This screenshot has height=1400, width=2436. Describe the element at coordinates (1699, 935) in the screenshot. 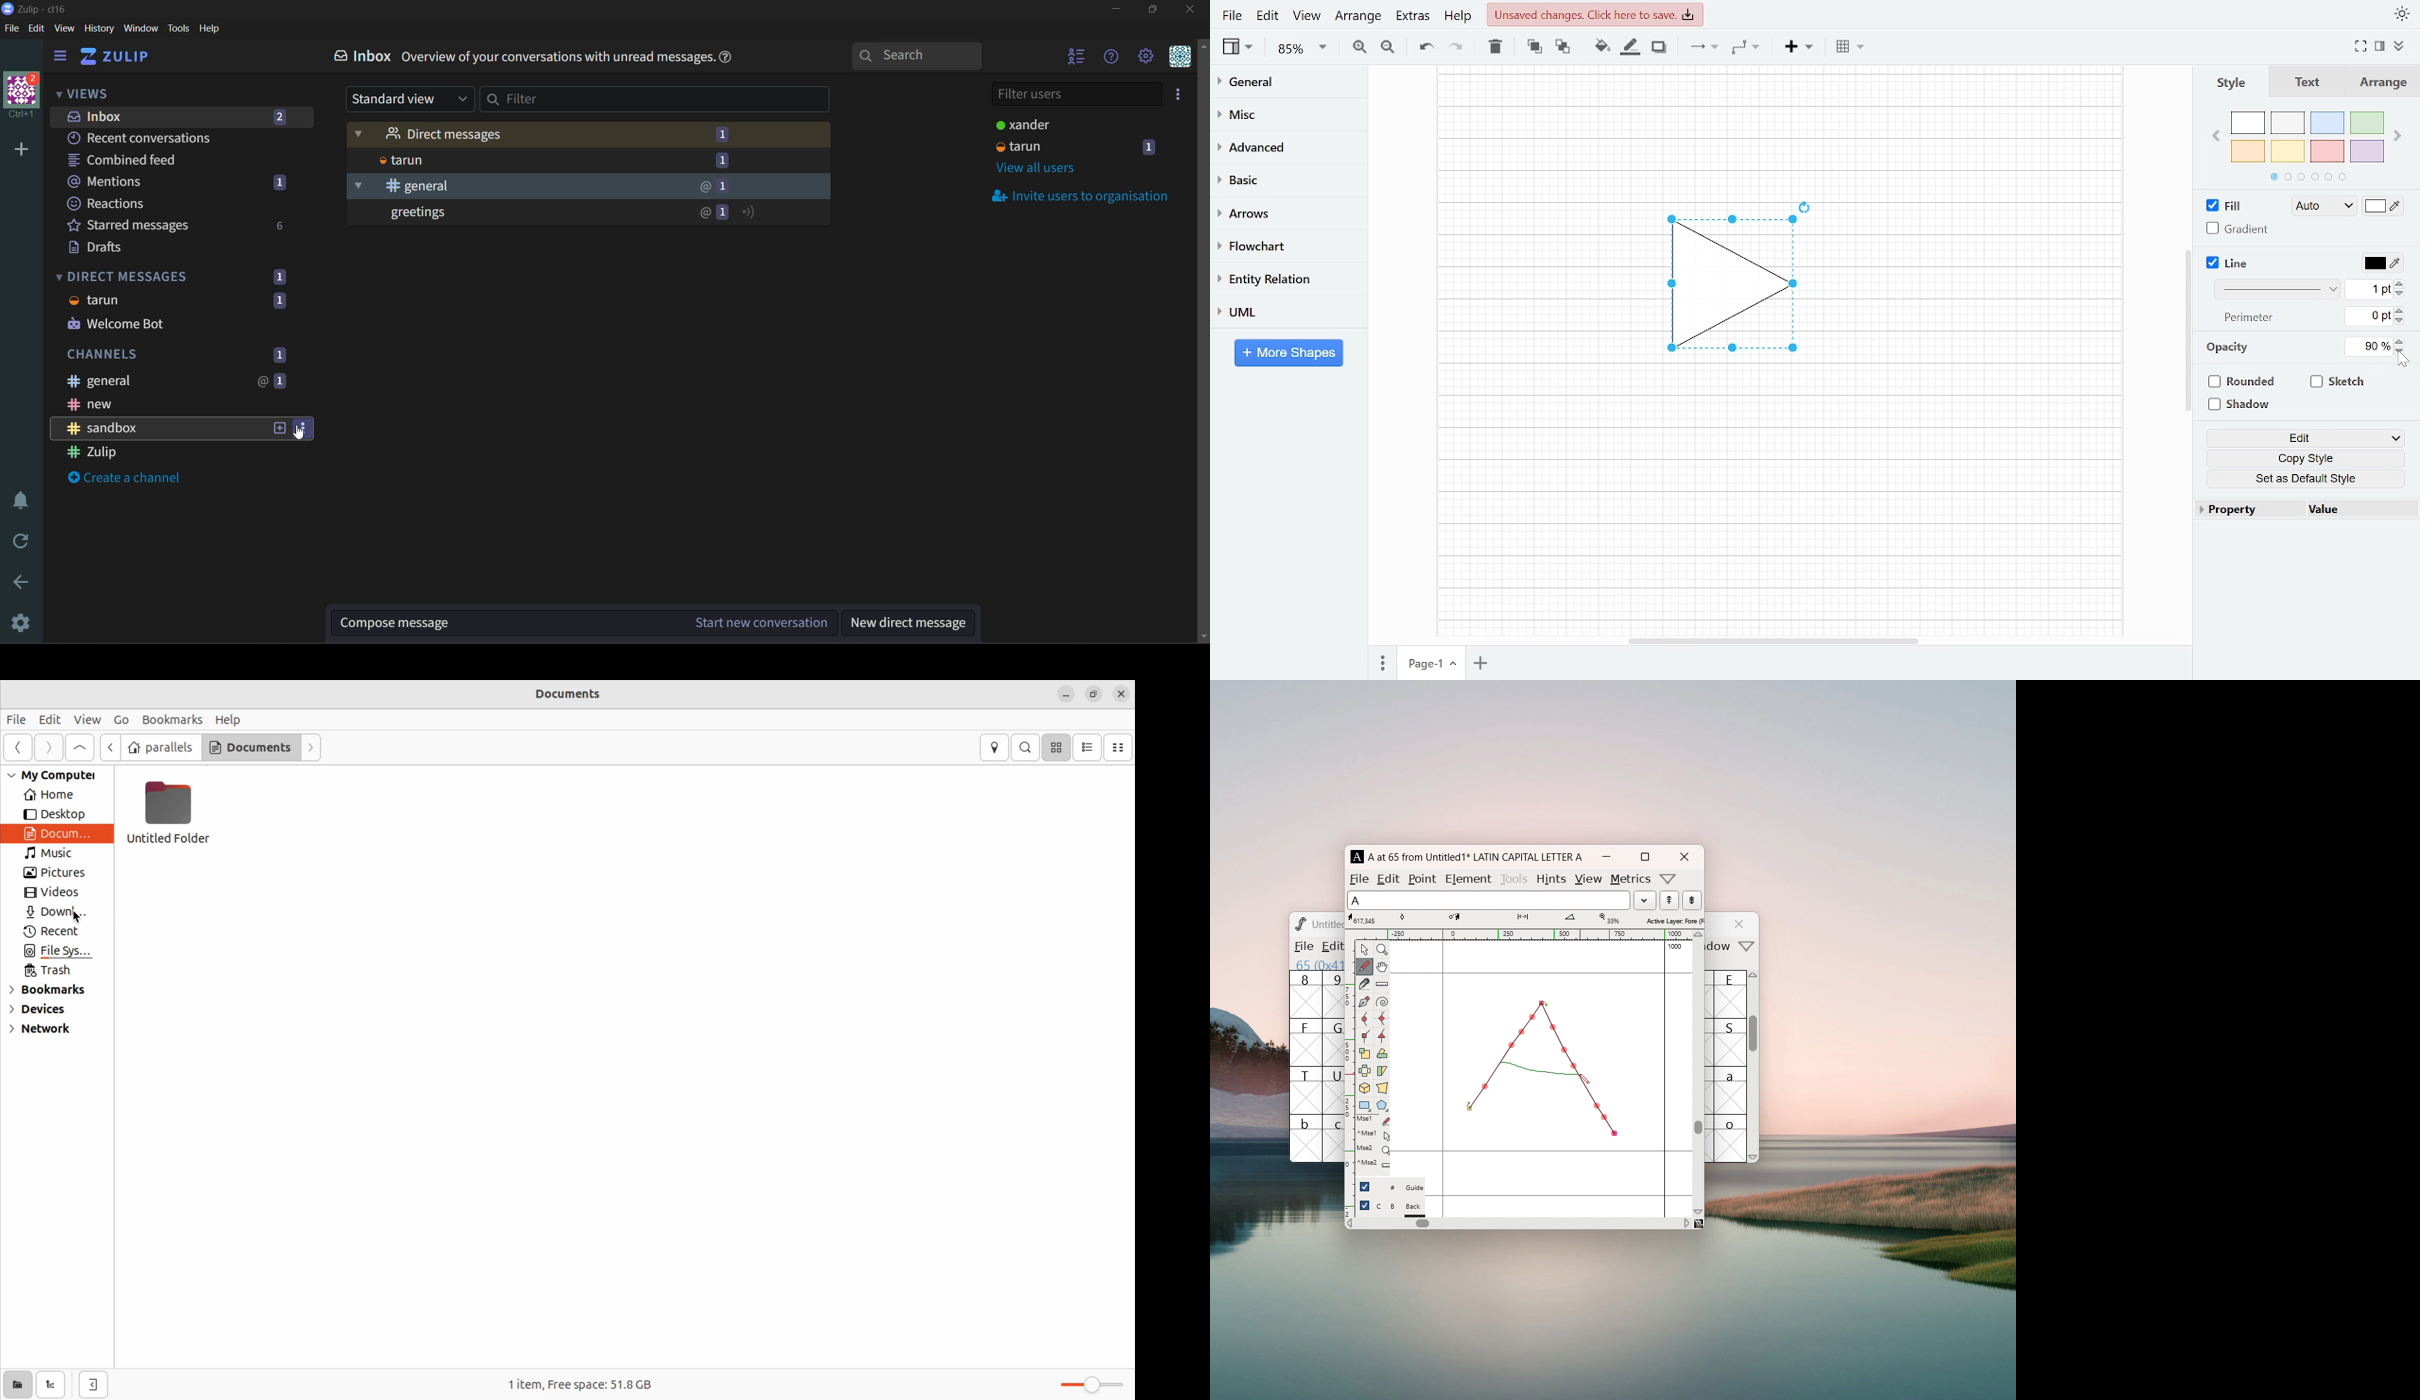

I see `scroll up` at that location.